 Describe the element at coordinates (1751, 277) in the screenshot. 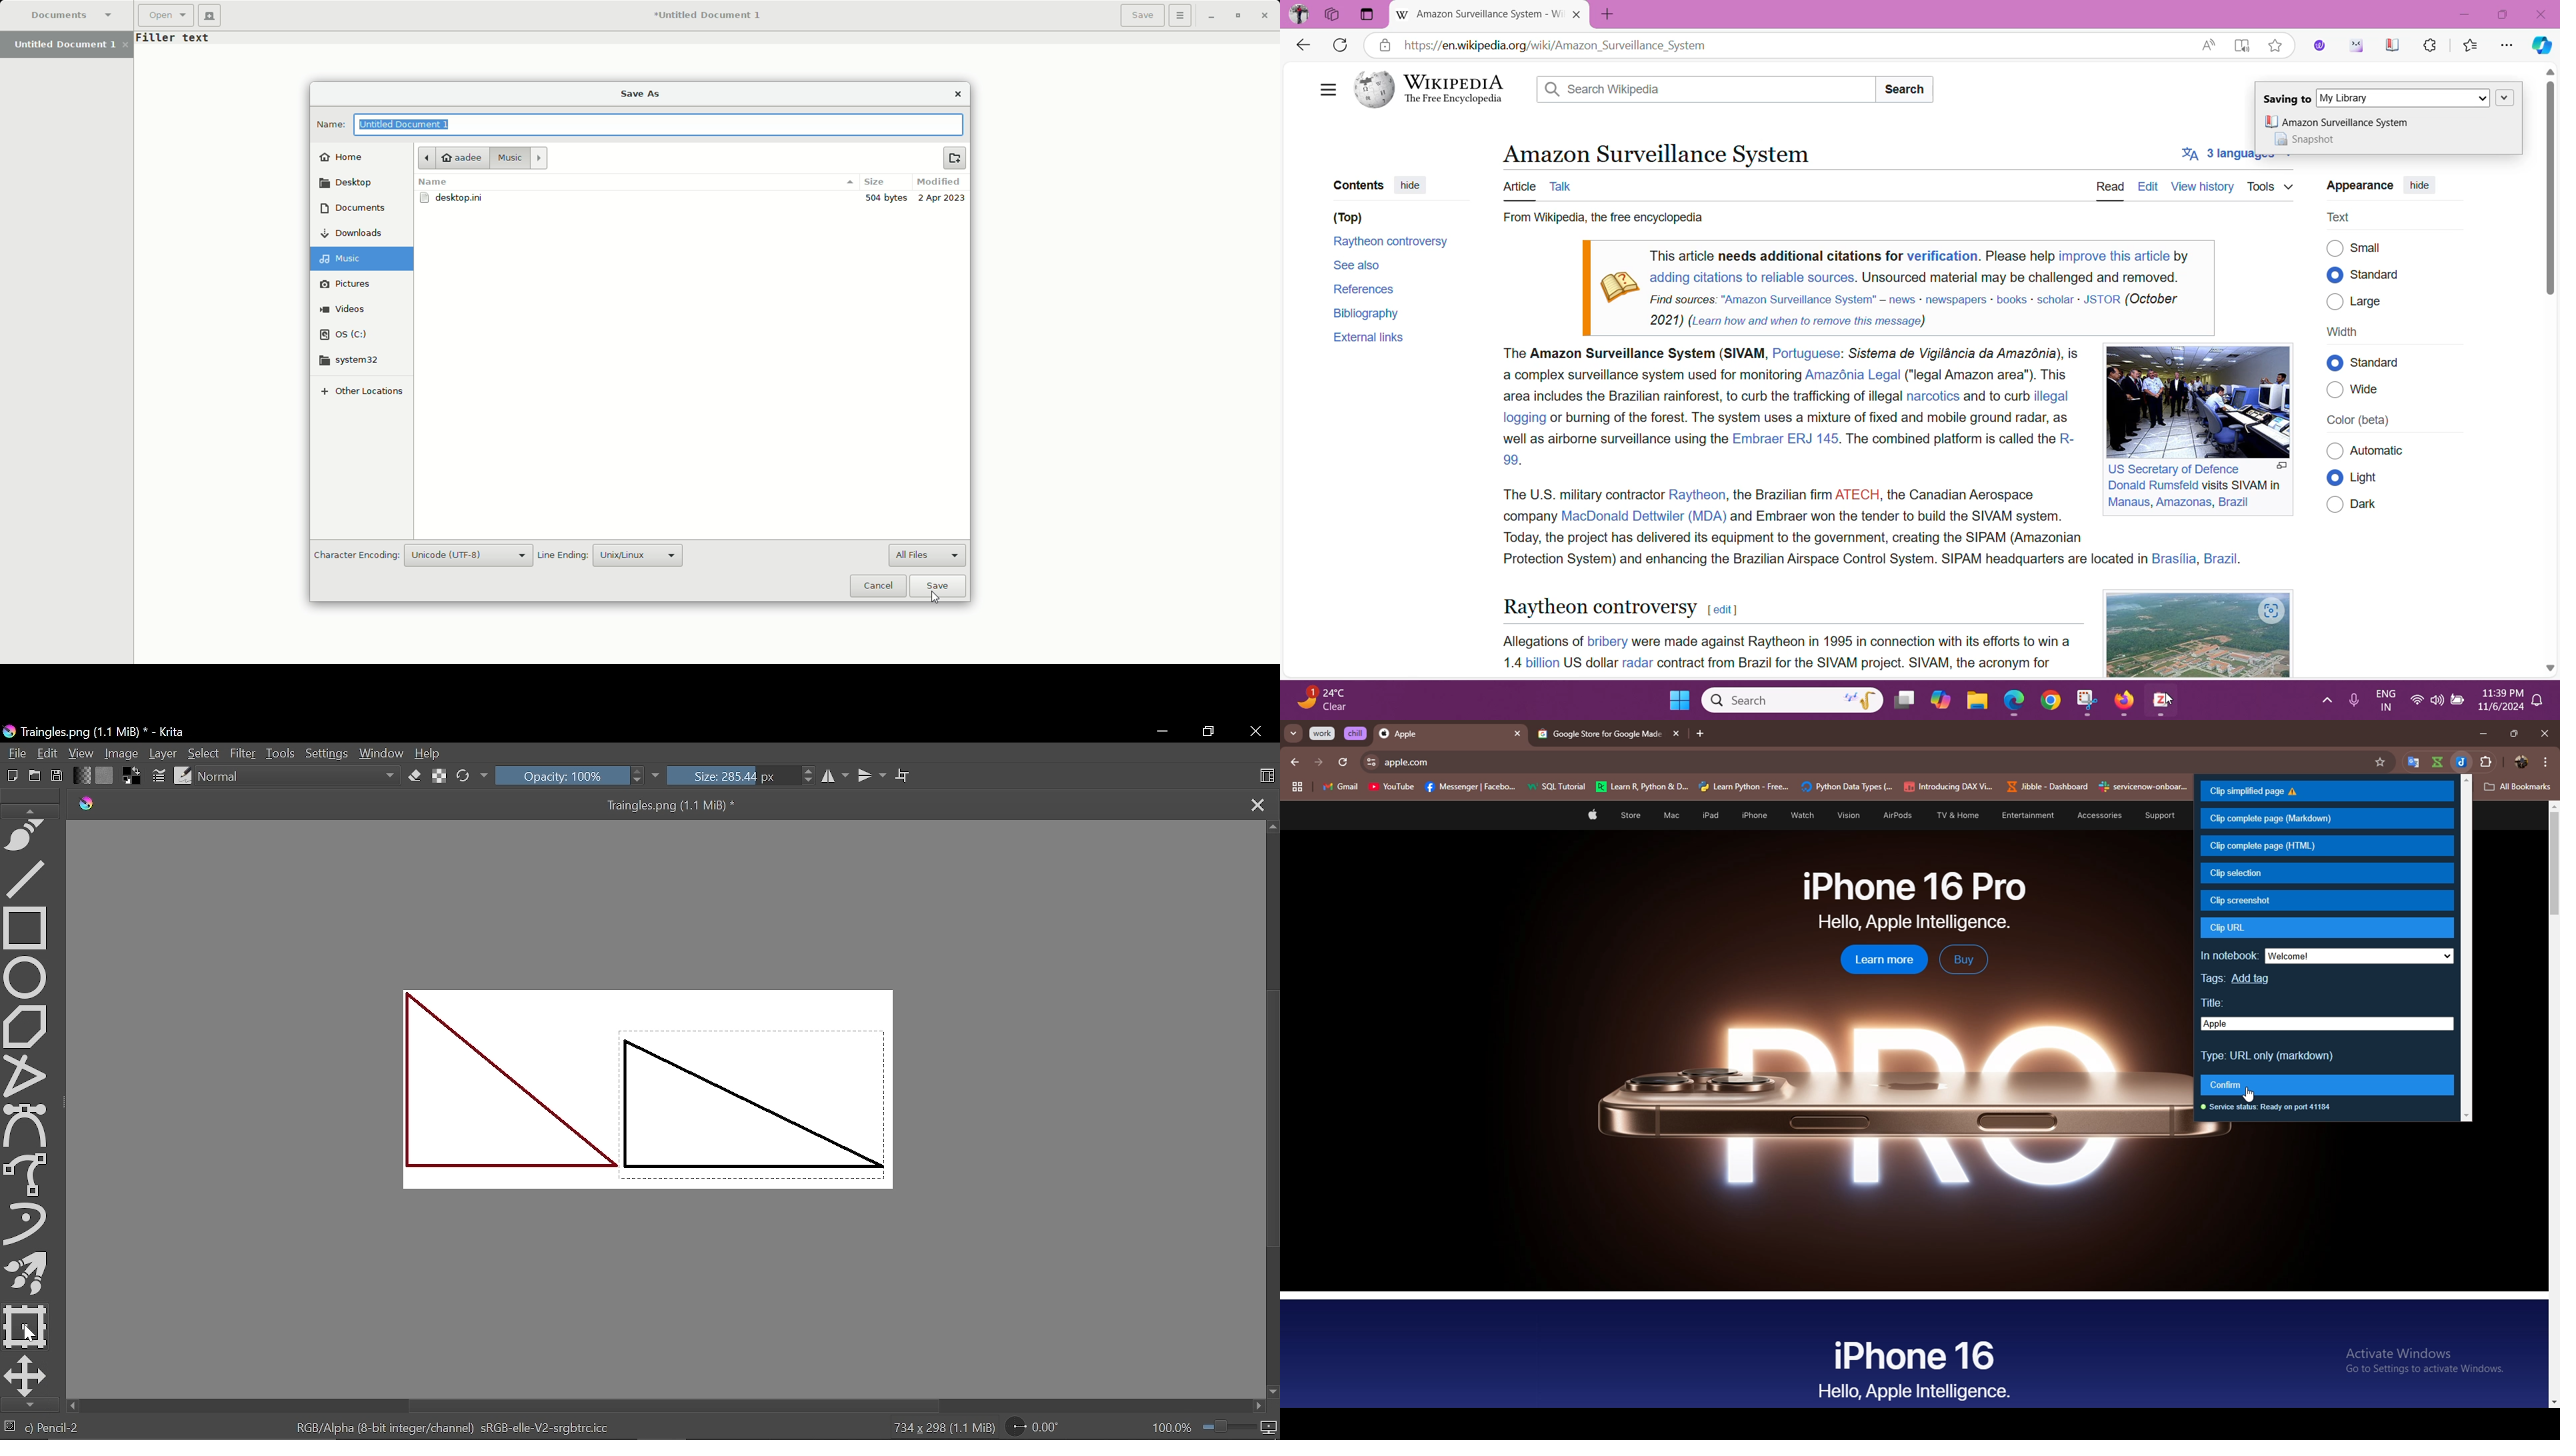

I see `adding citations to reliable sources` at that location.